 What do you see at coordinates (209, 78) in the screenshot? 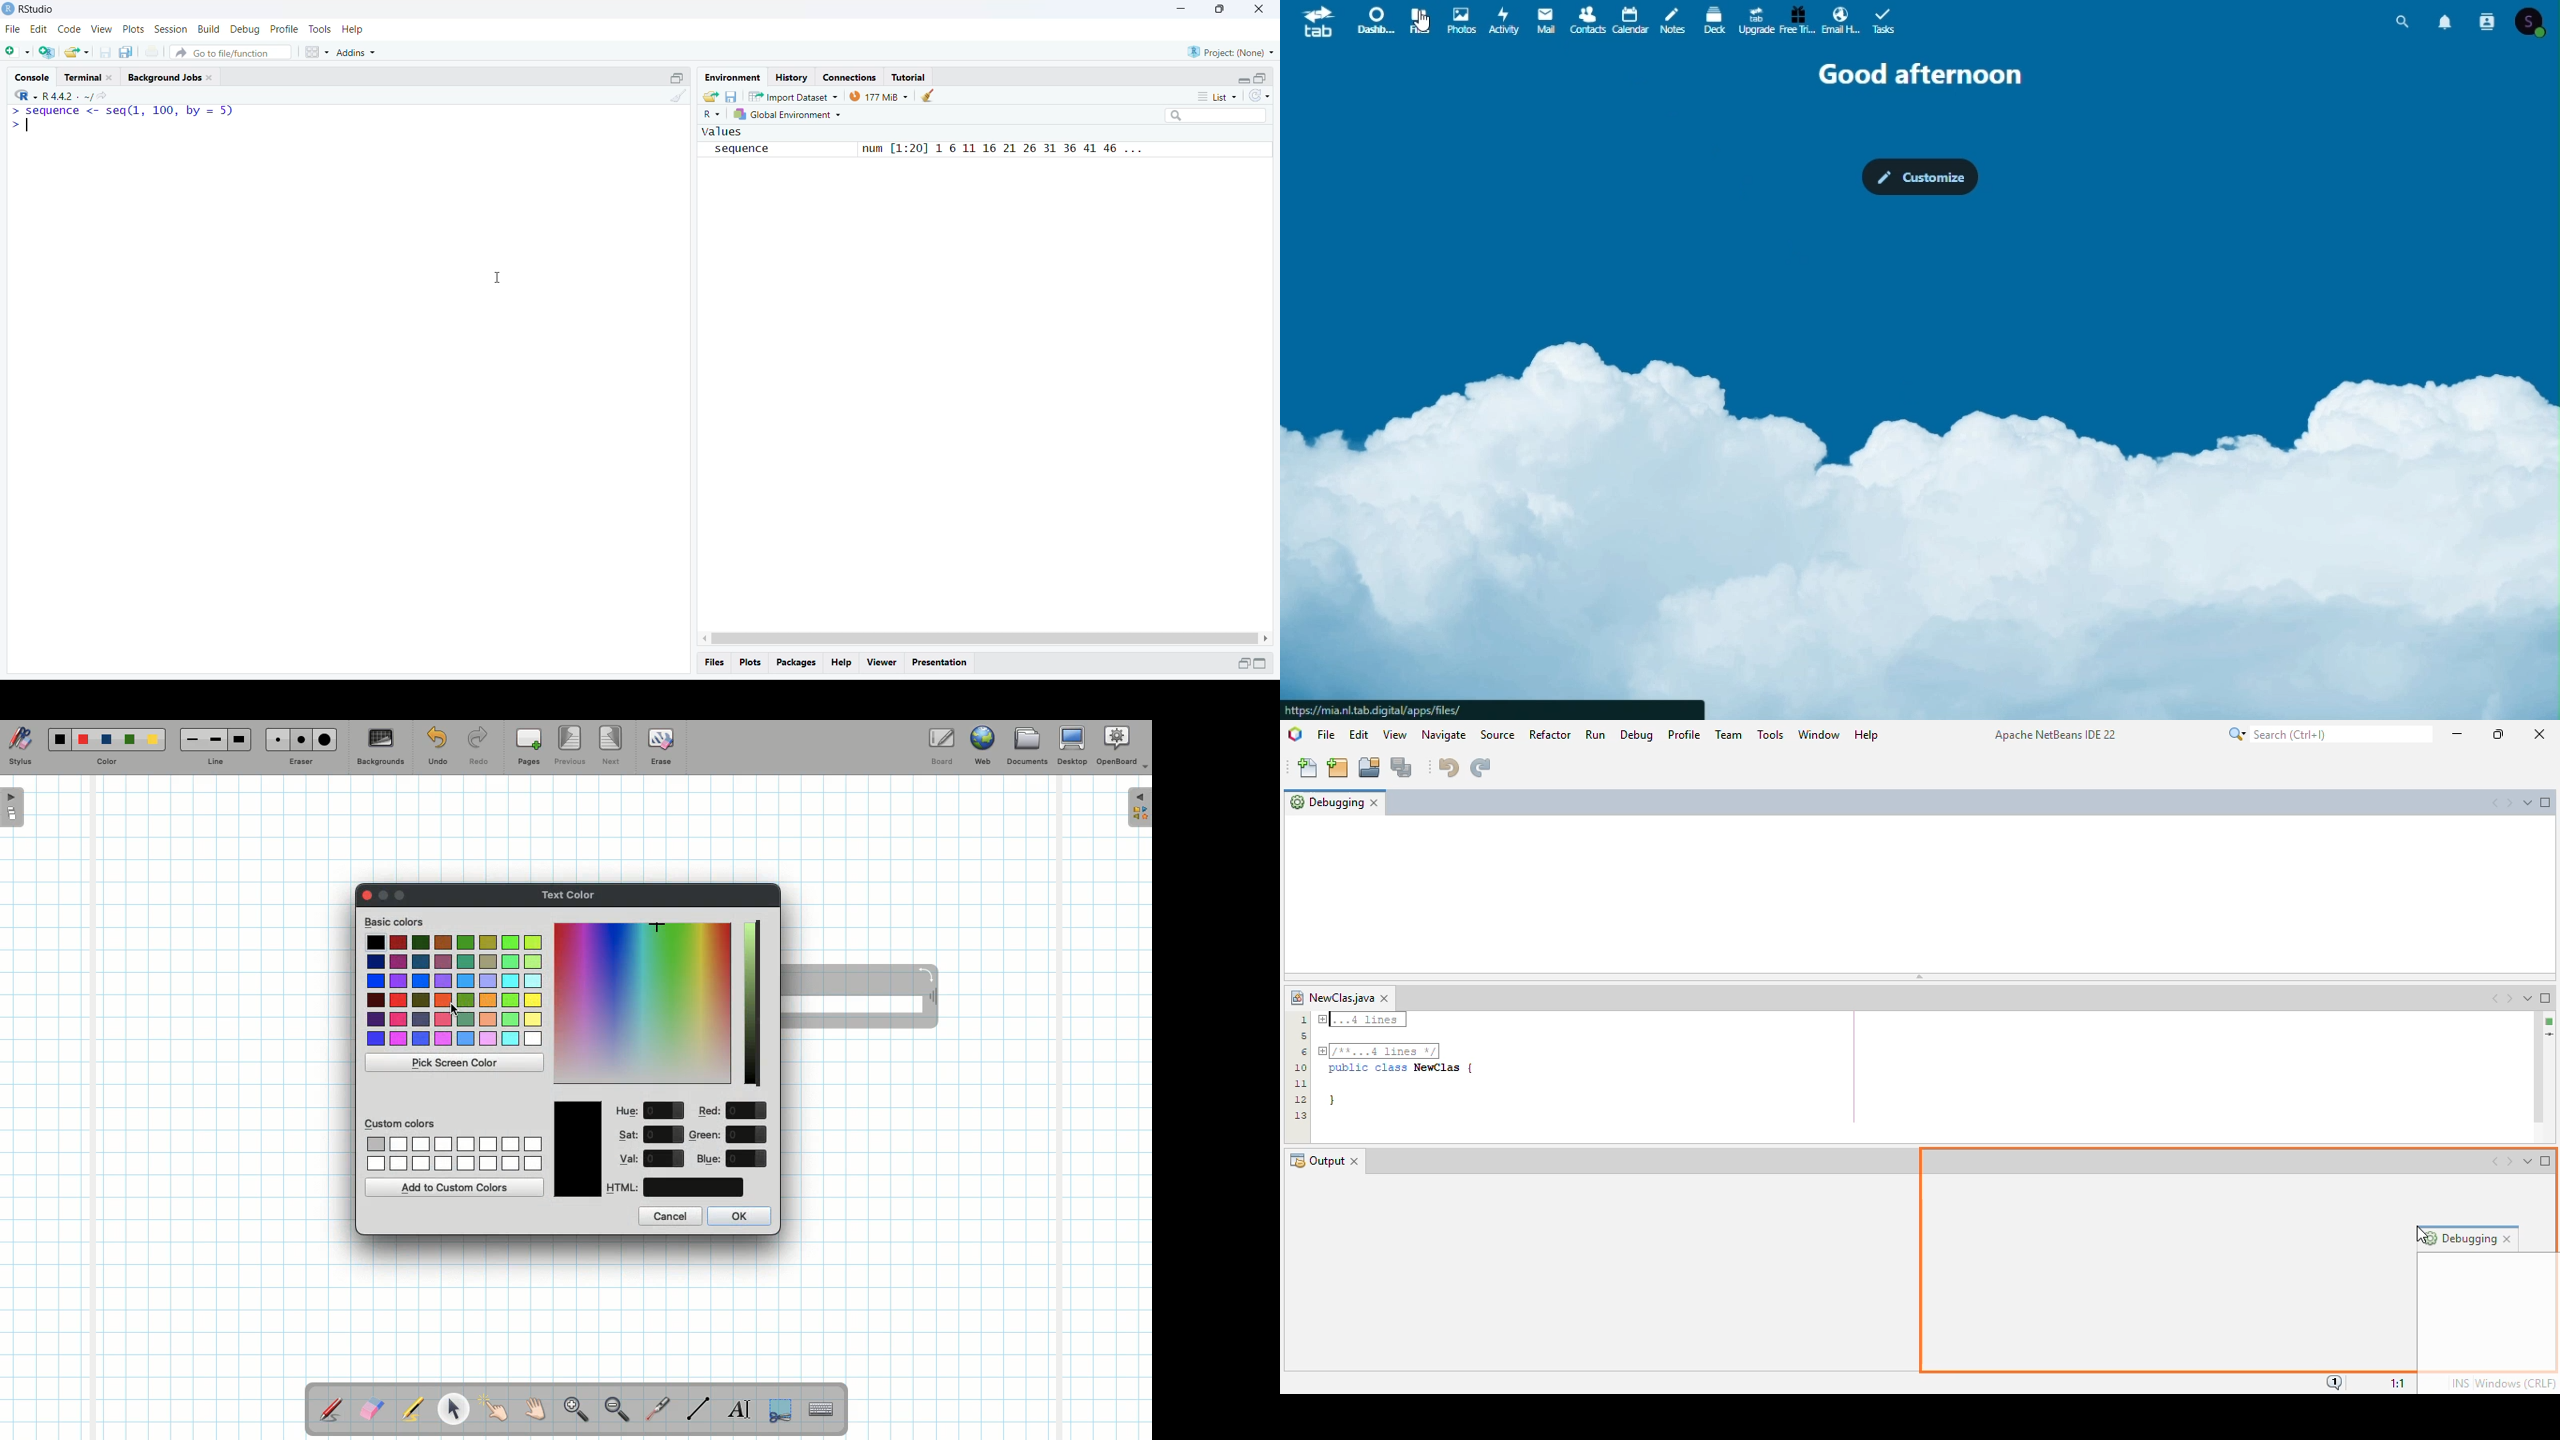
I see `close` at bounding box center [209, 78].